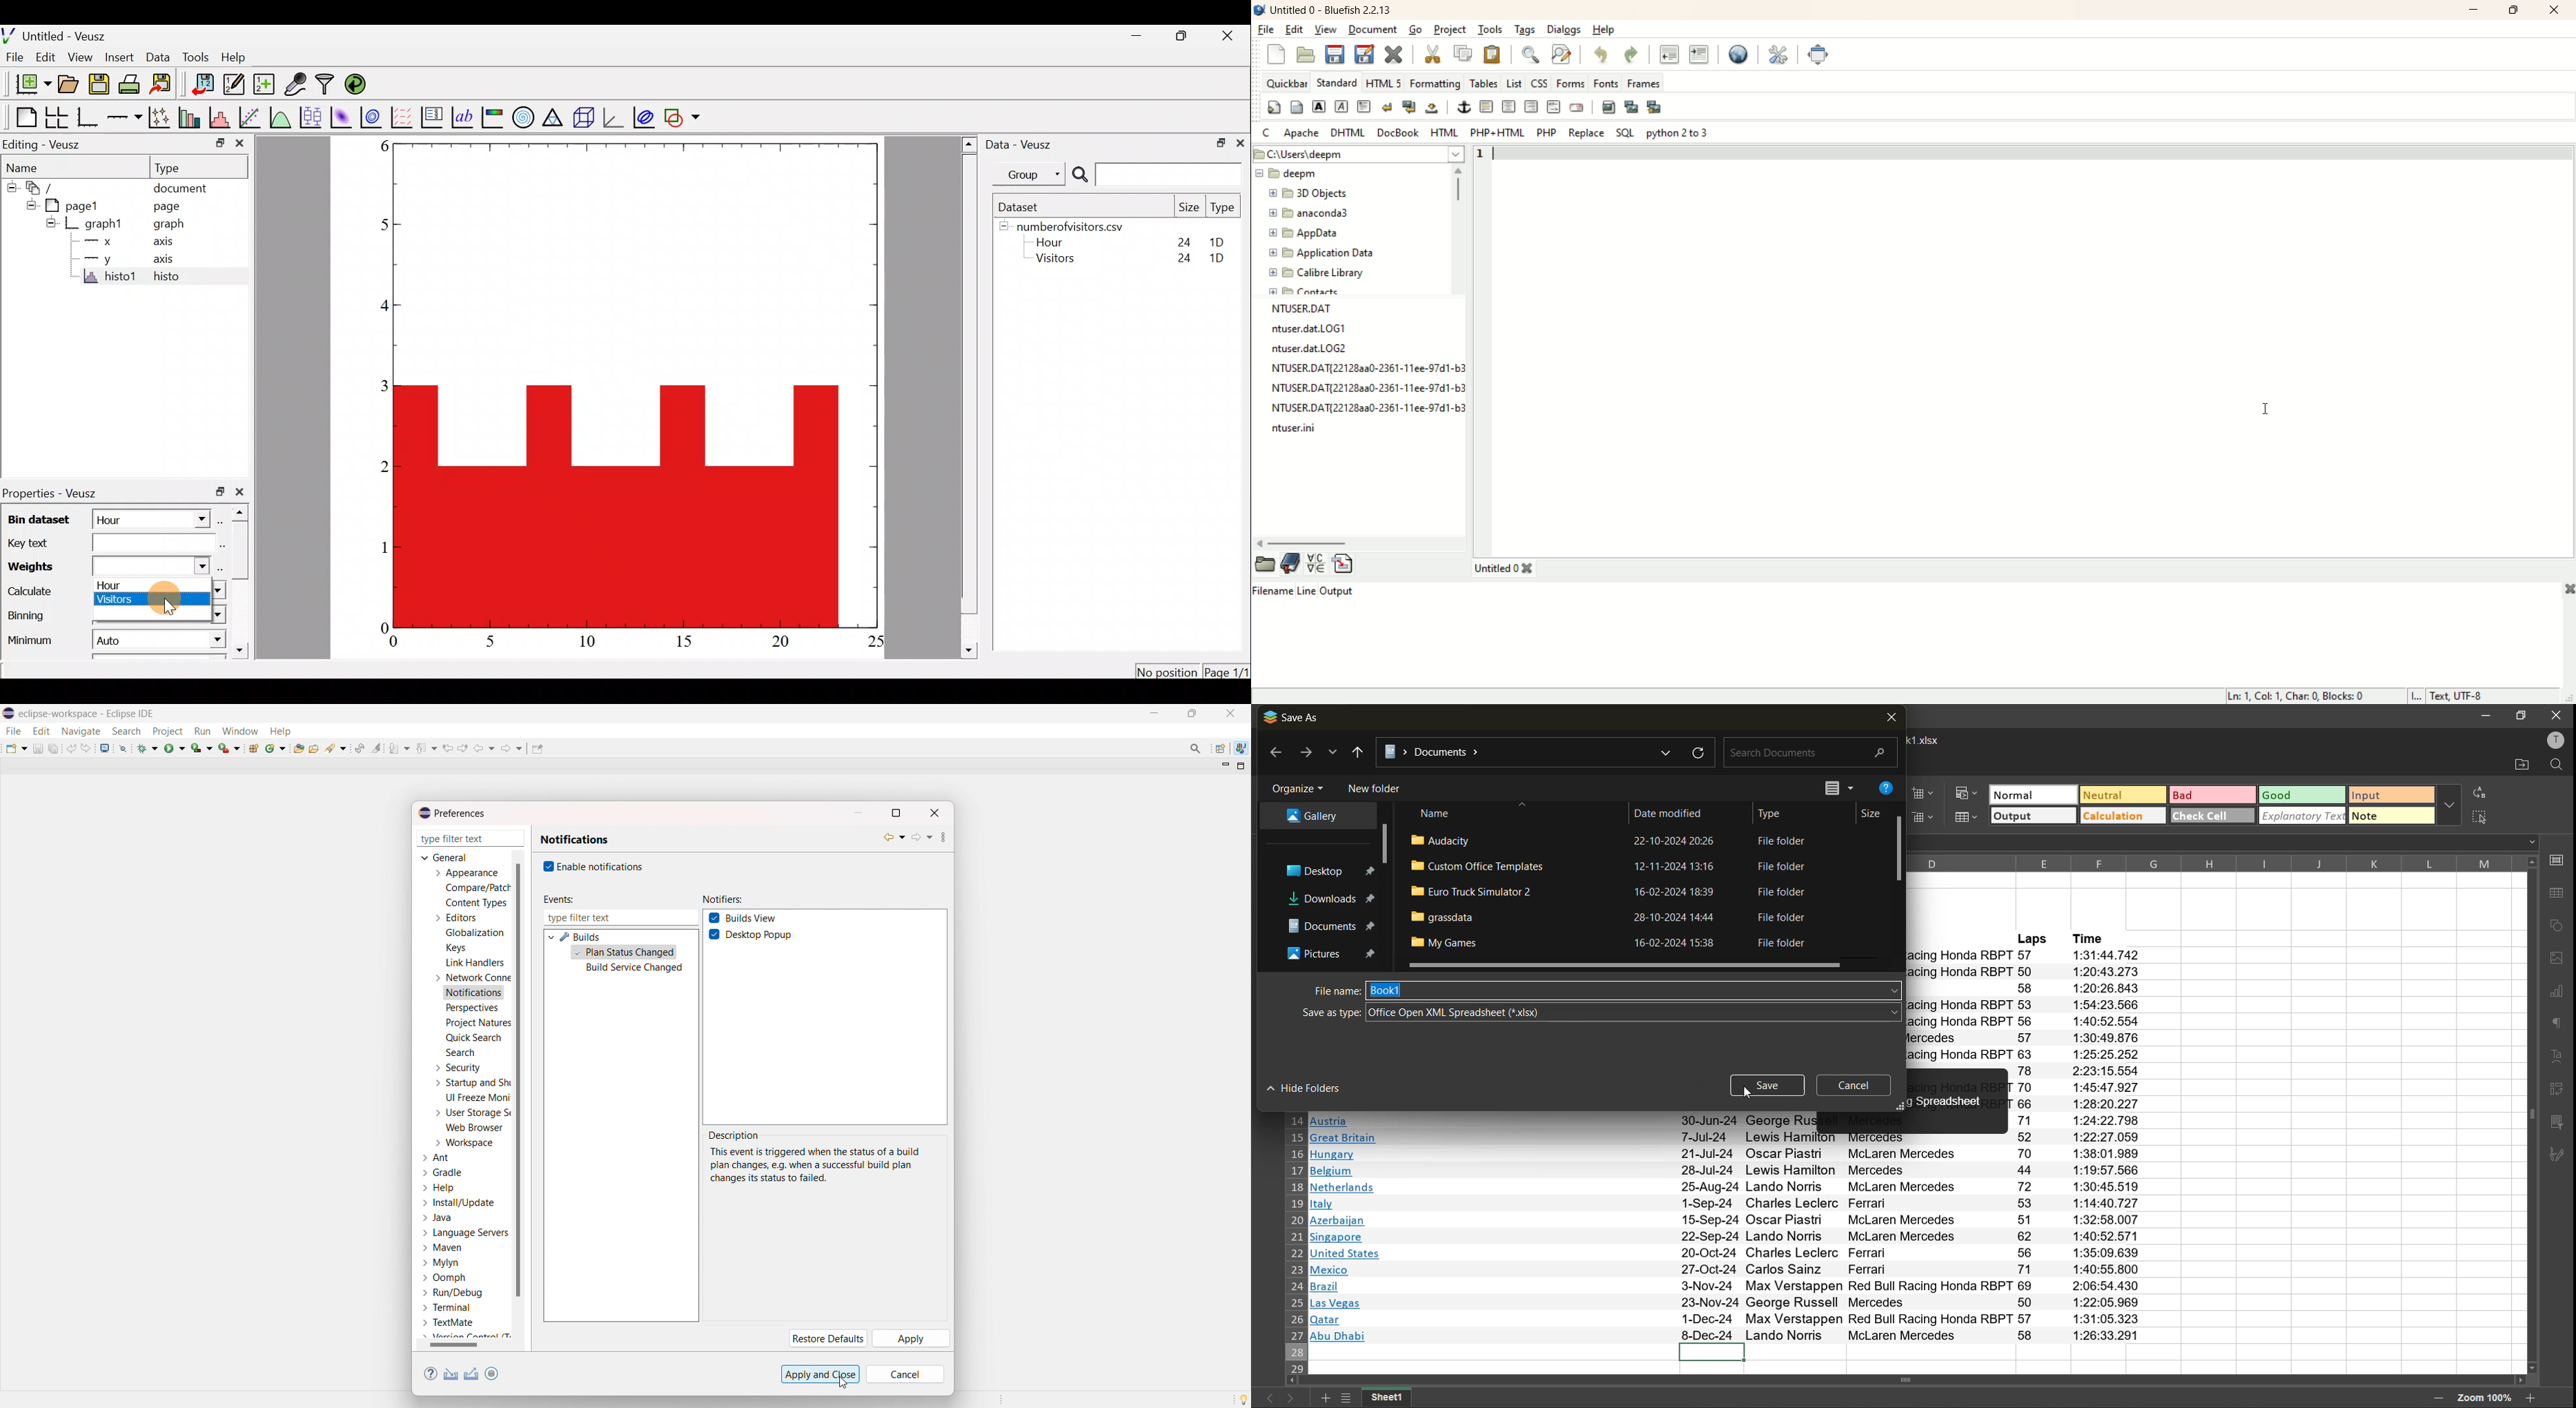  What do you see at coordinates (1494, 568) in the screenshot?
I see `untitled` at bounding box center [1494, 568].